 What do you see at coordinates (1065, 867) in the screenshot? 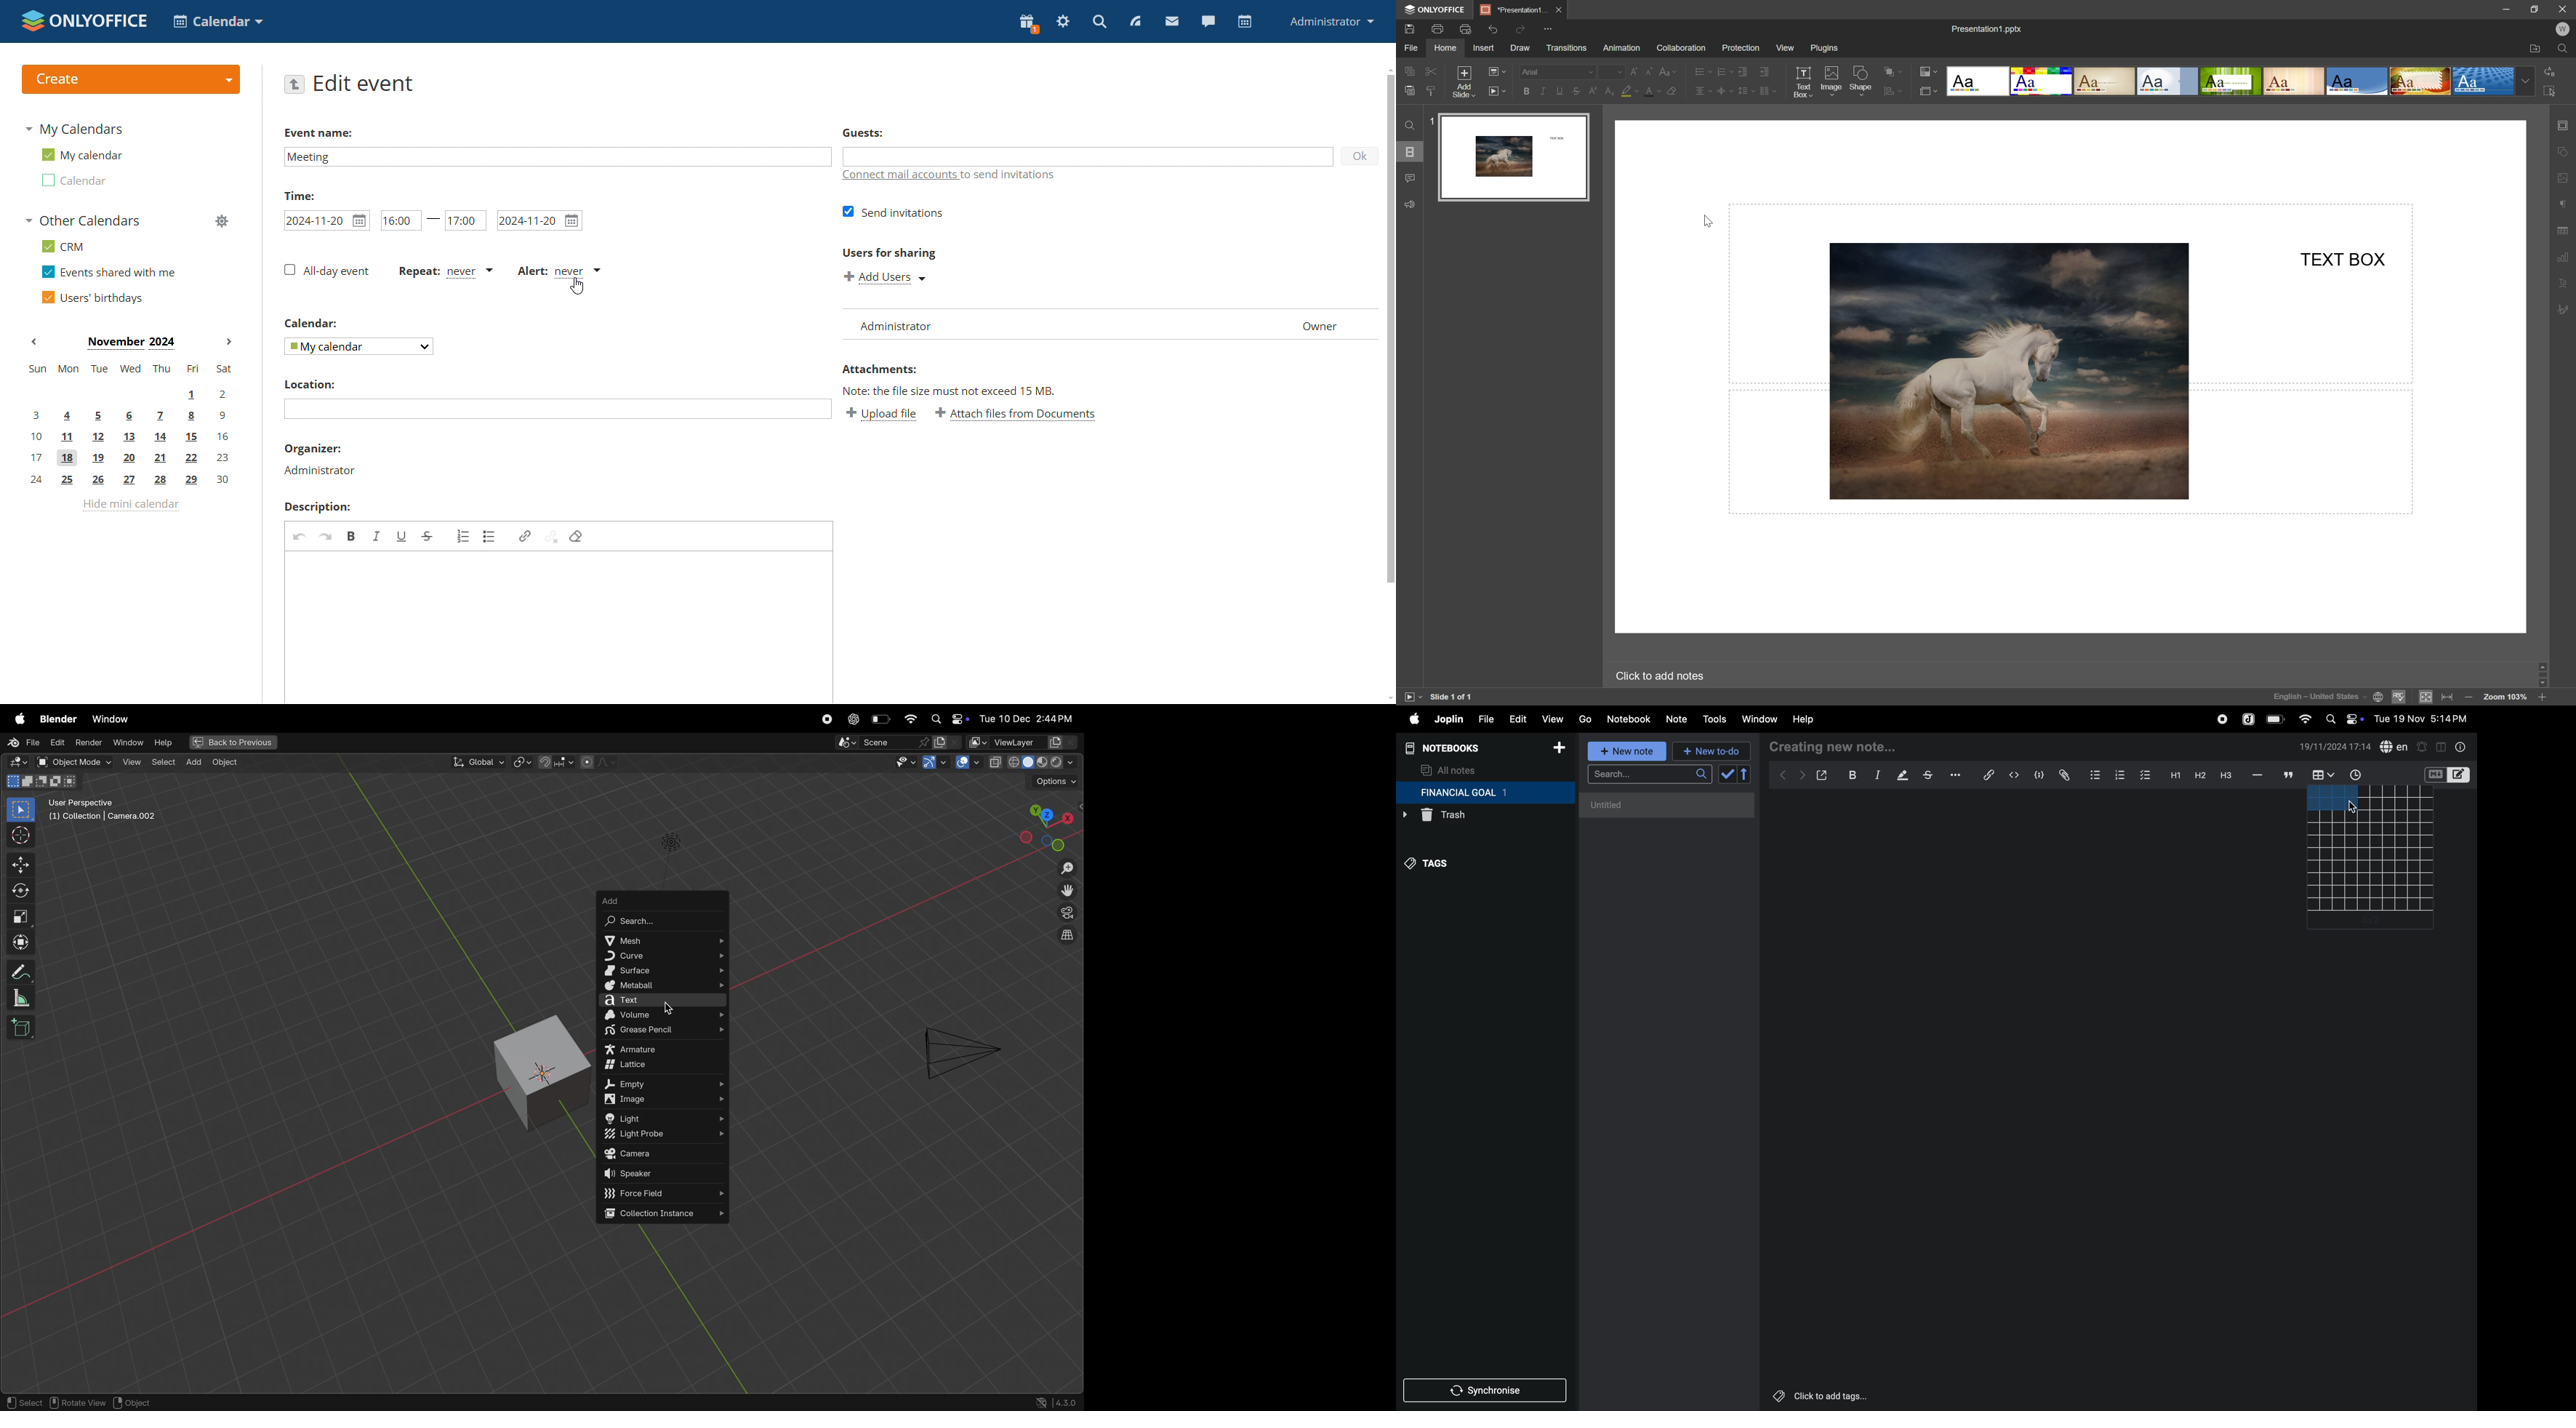
I see `zoom` at bounding box center [1065, 867].